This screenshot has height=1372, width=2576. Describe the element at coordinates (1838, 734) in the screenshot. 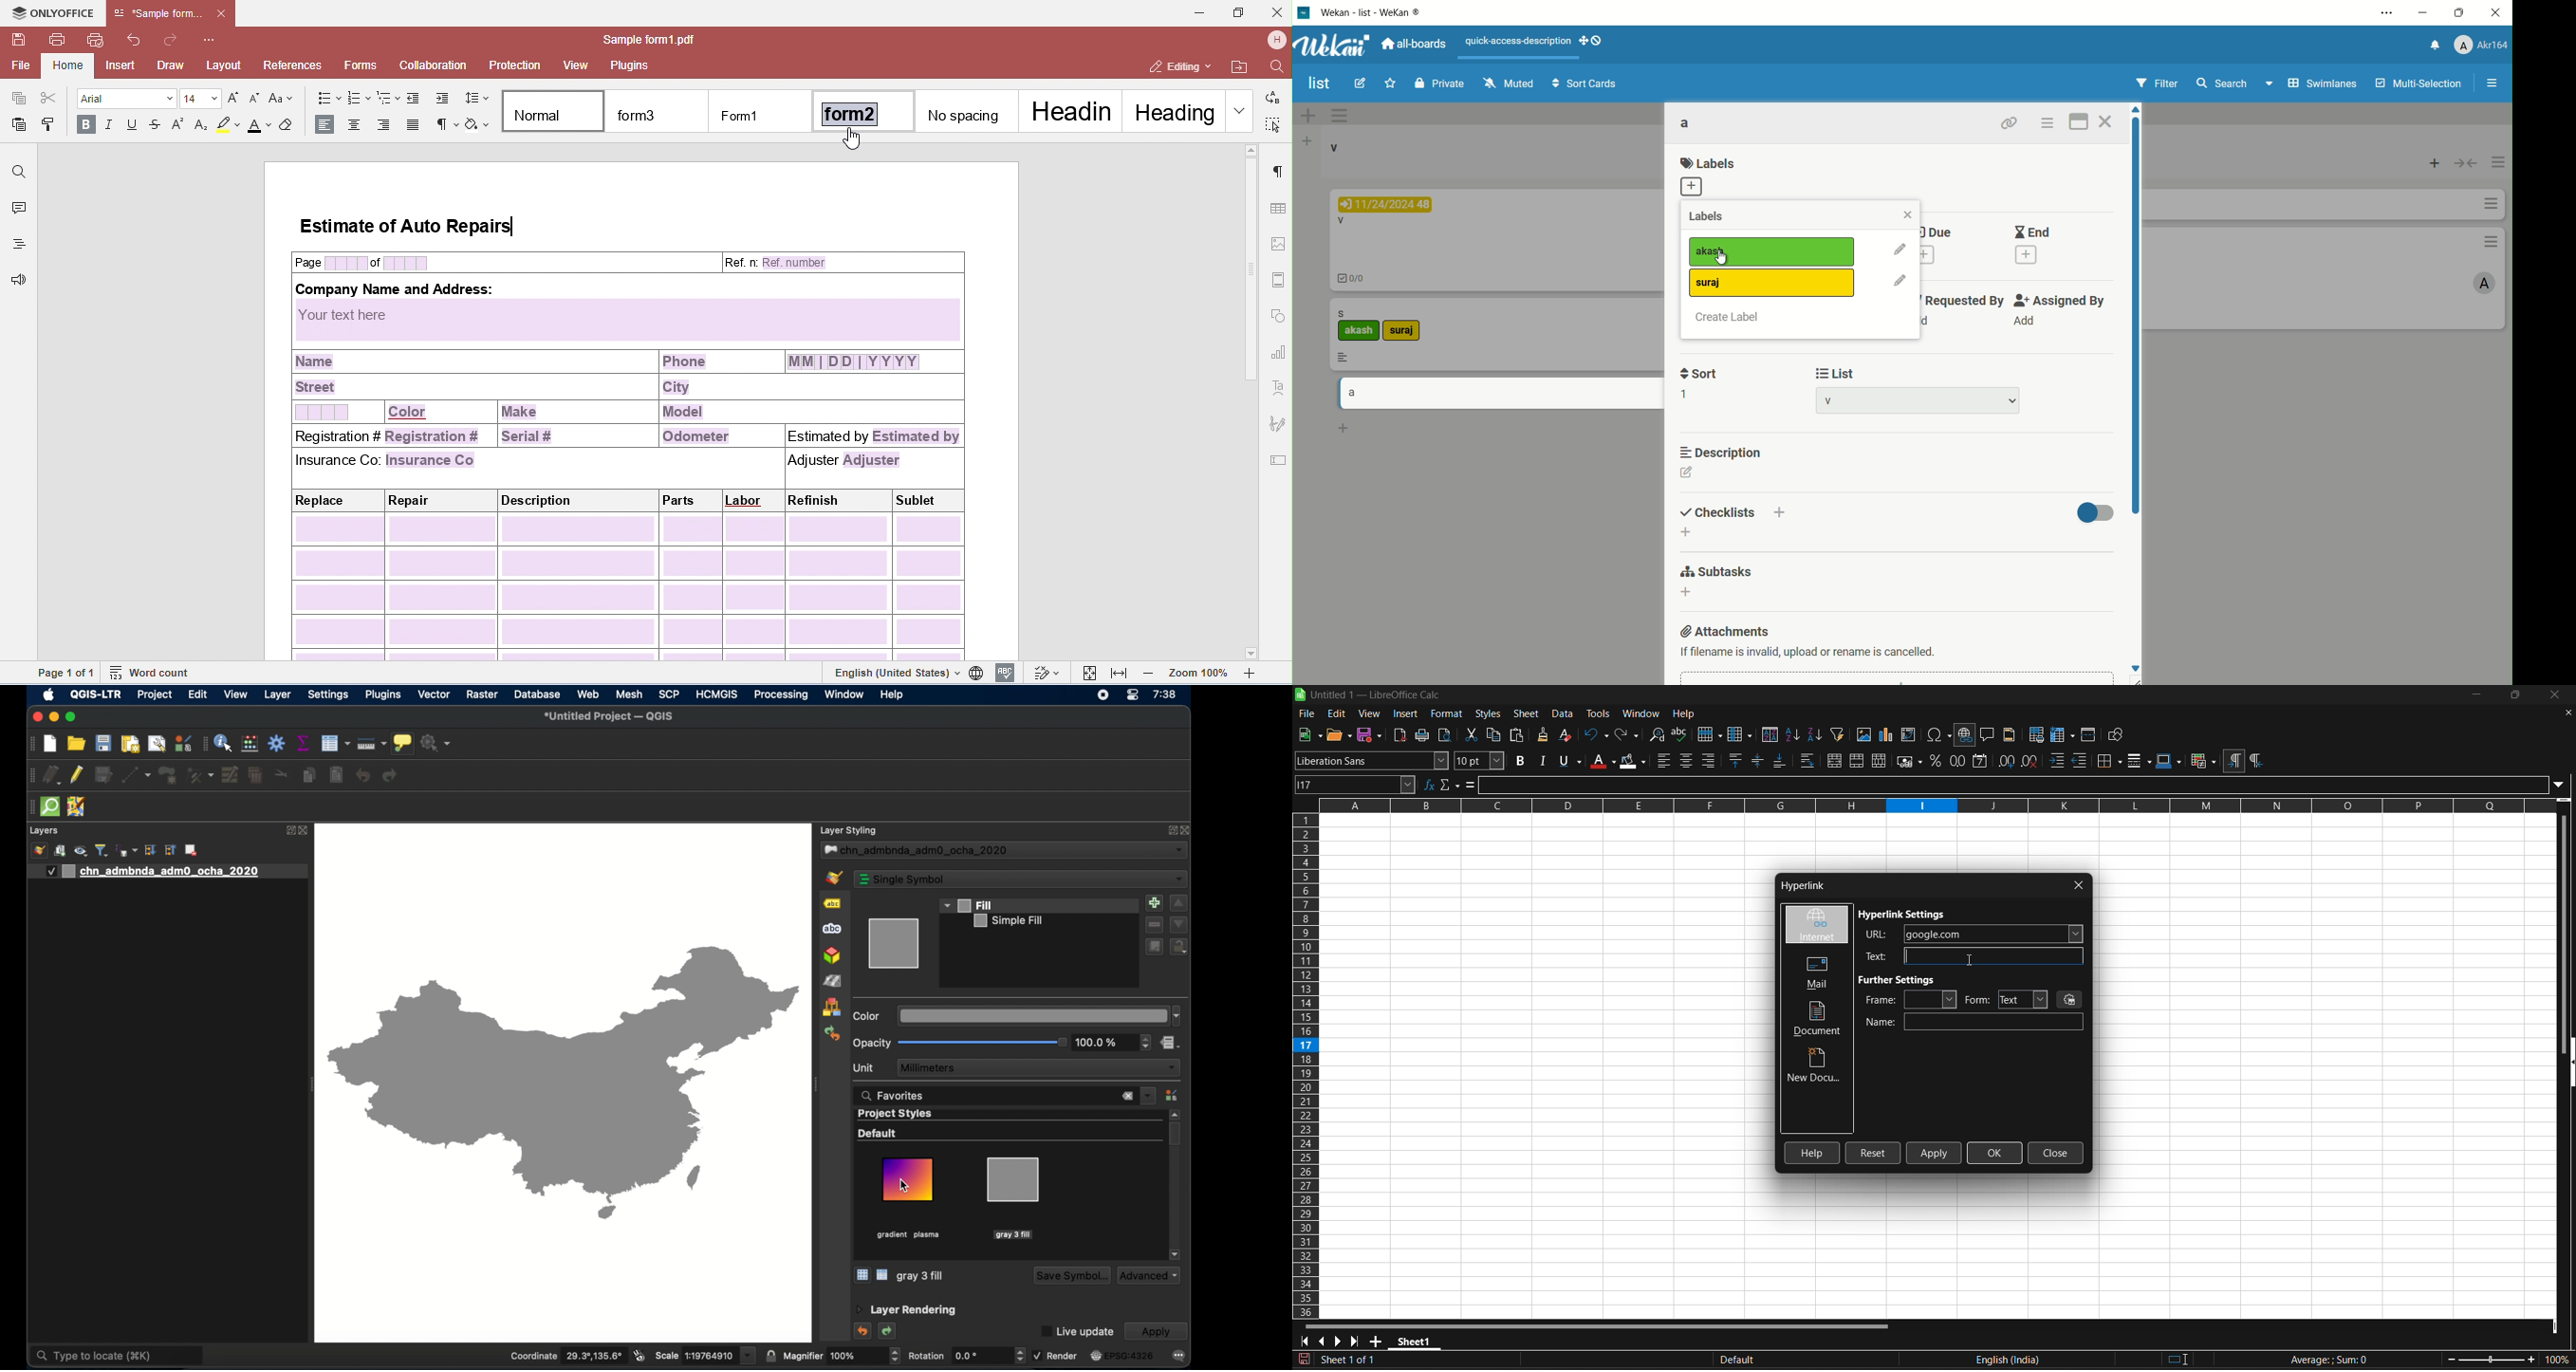

I see `auto filter` at that location.